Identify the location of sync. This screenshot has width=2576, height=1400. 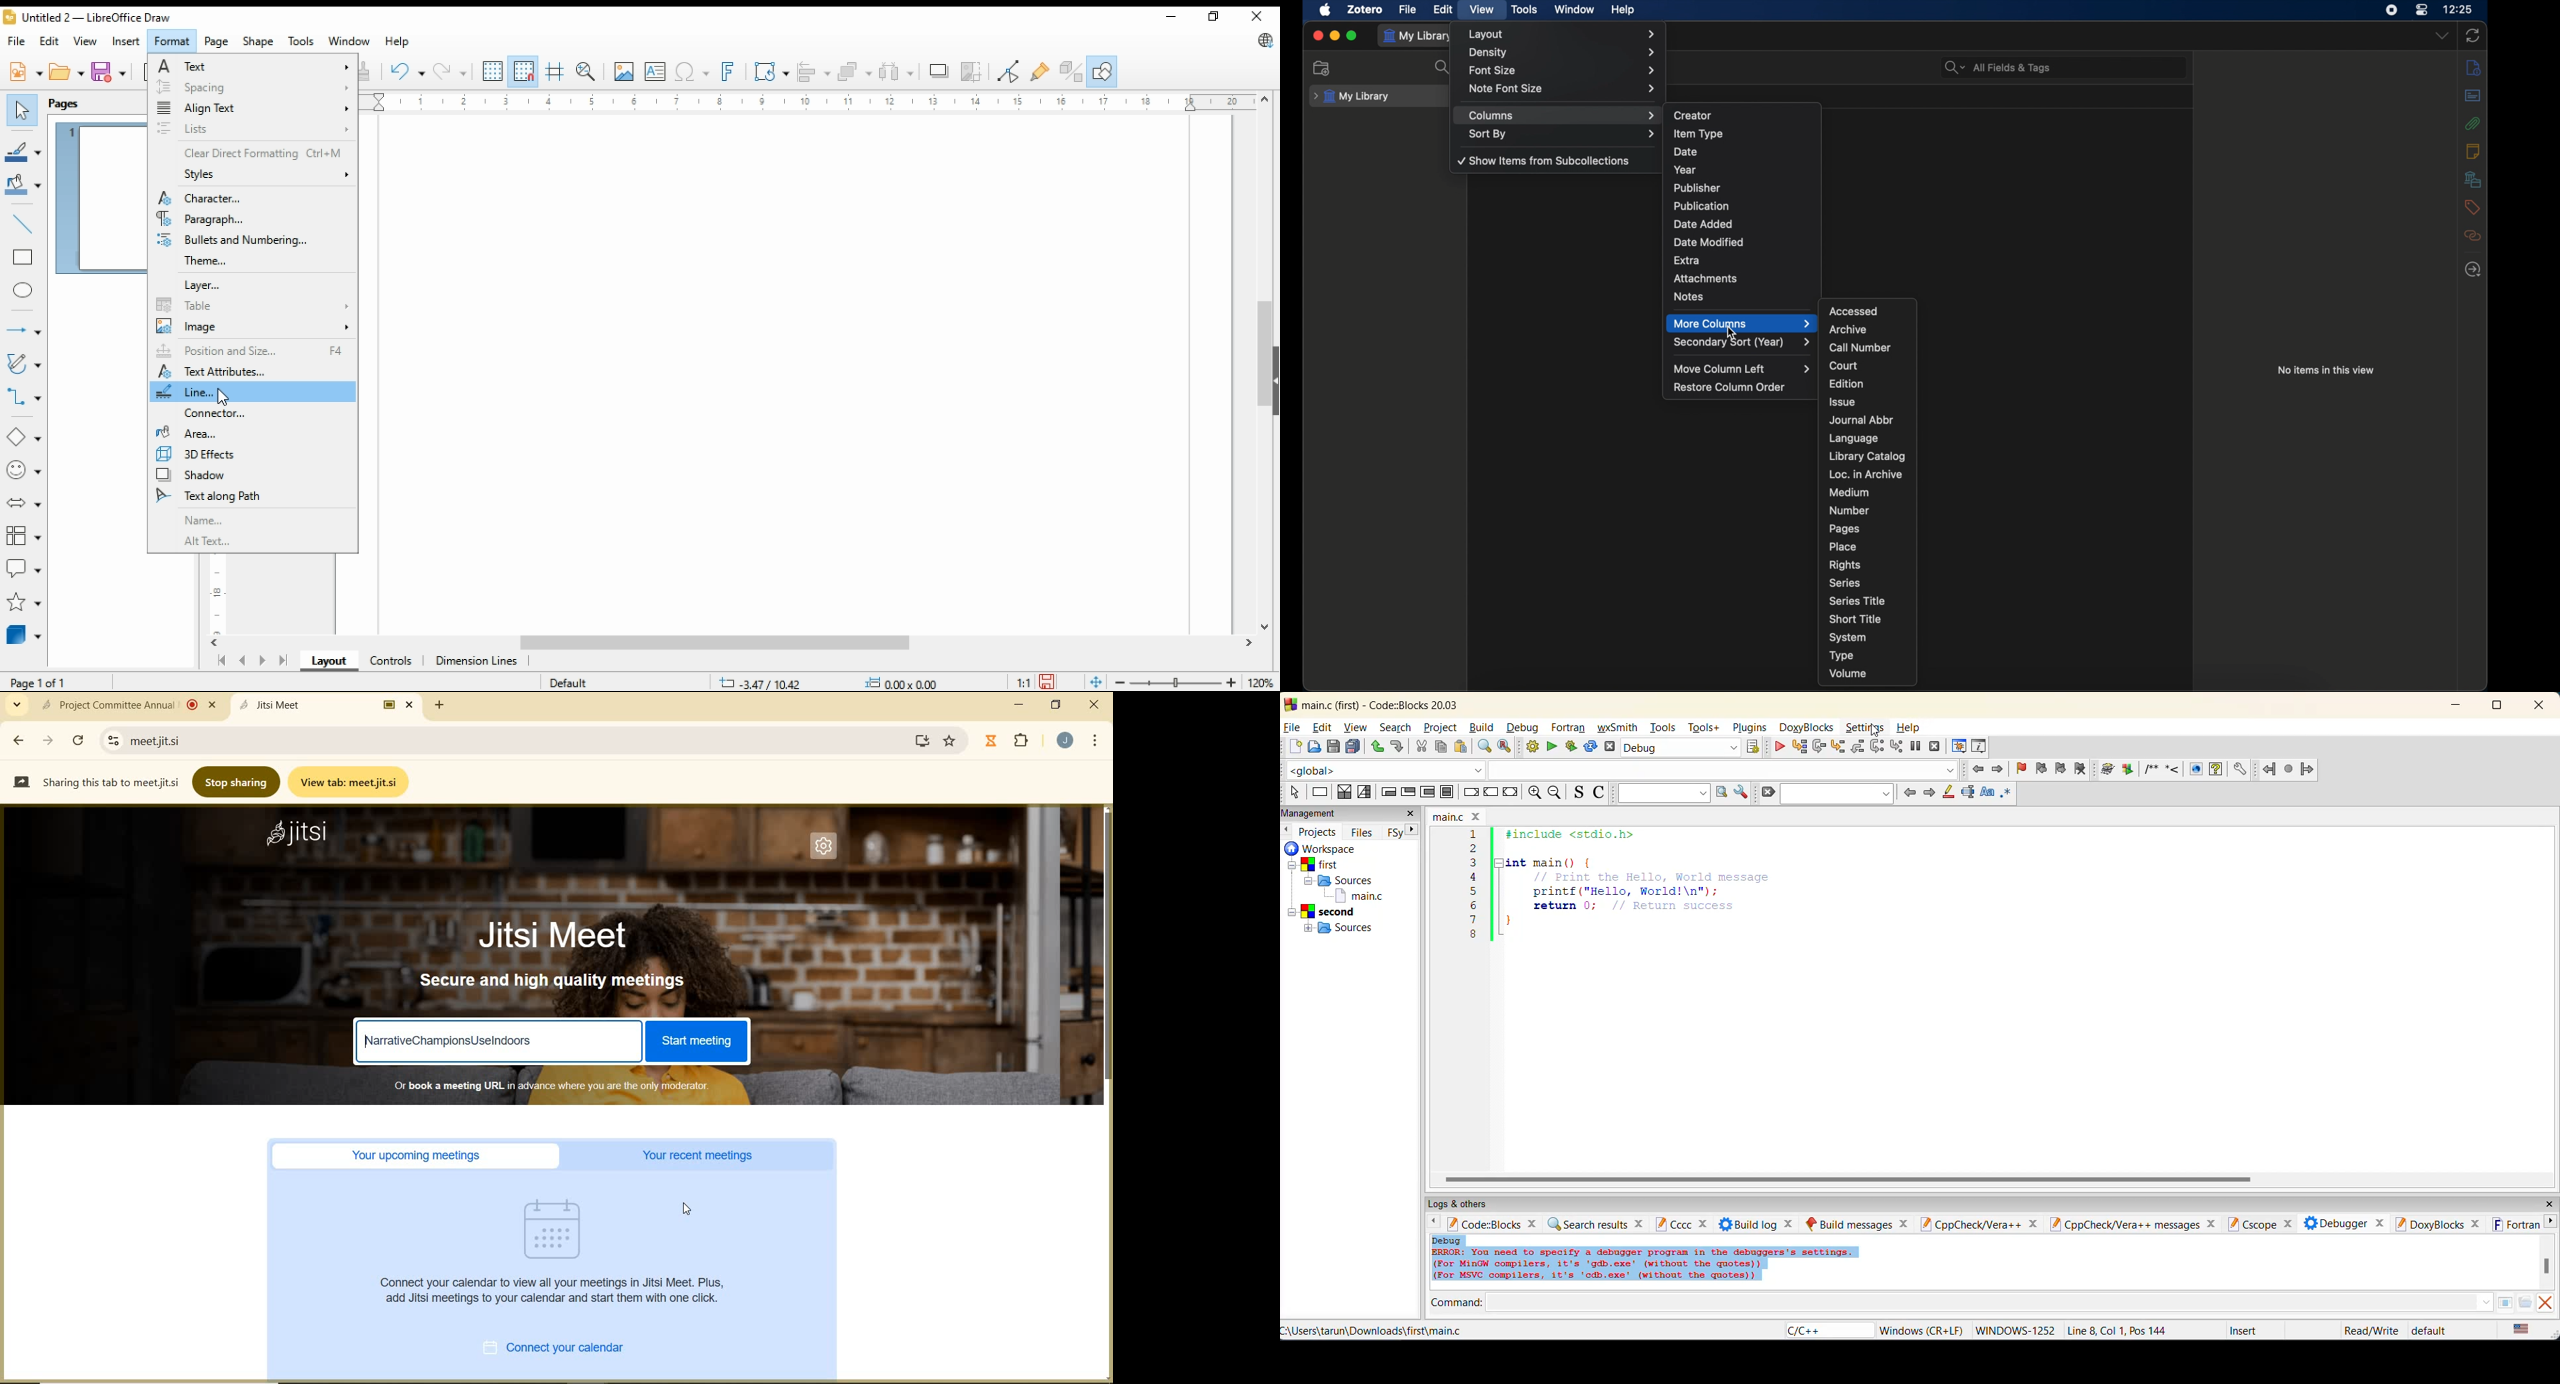
(2473, 36).